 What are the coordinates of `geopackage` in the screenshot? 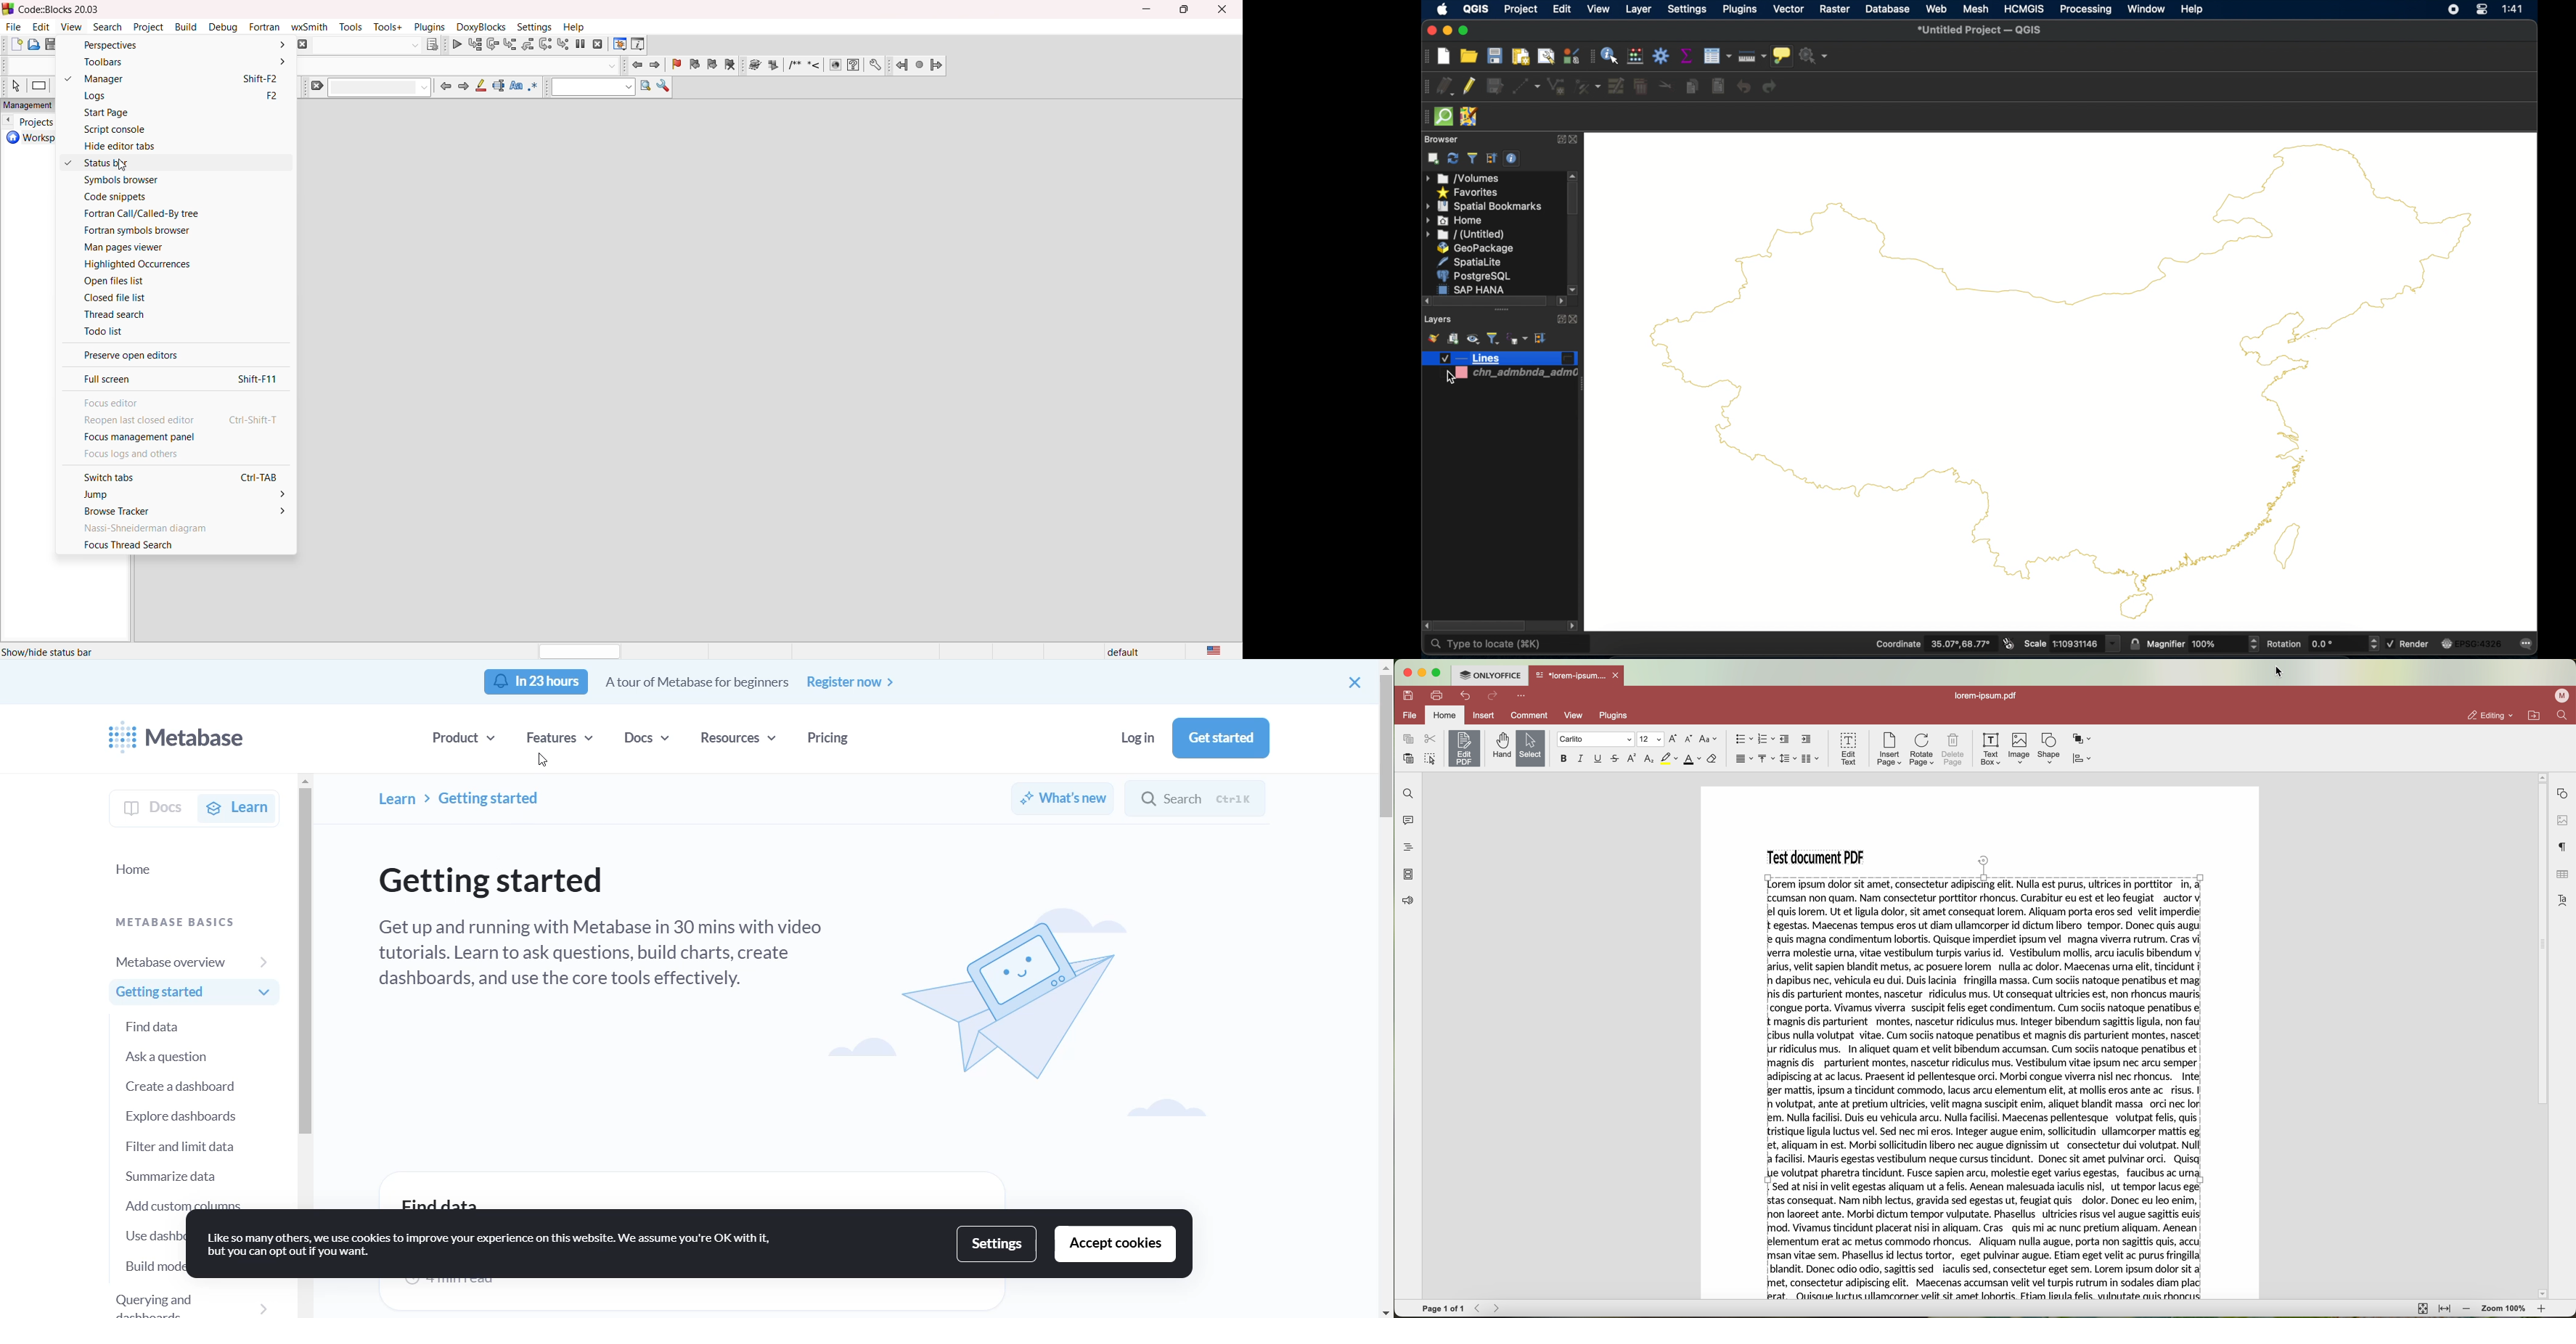 It's located at (1478, 248).